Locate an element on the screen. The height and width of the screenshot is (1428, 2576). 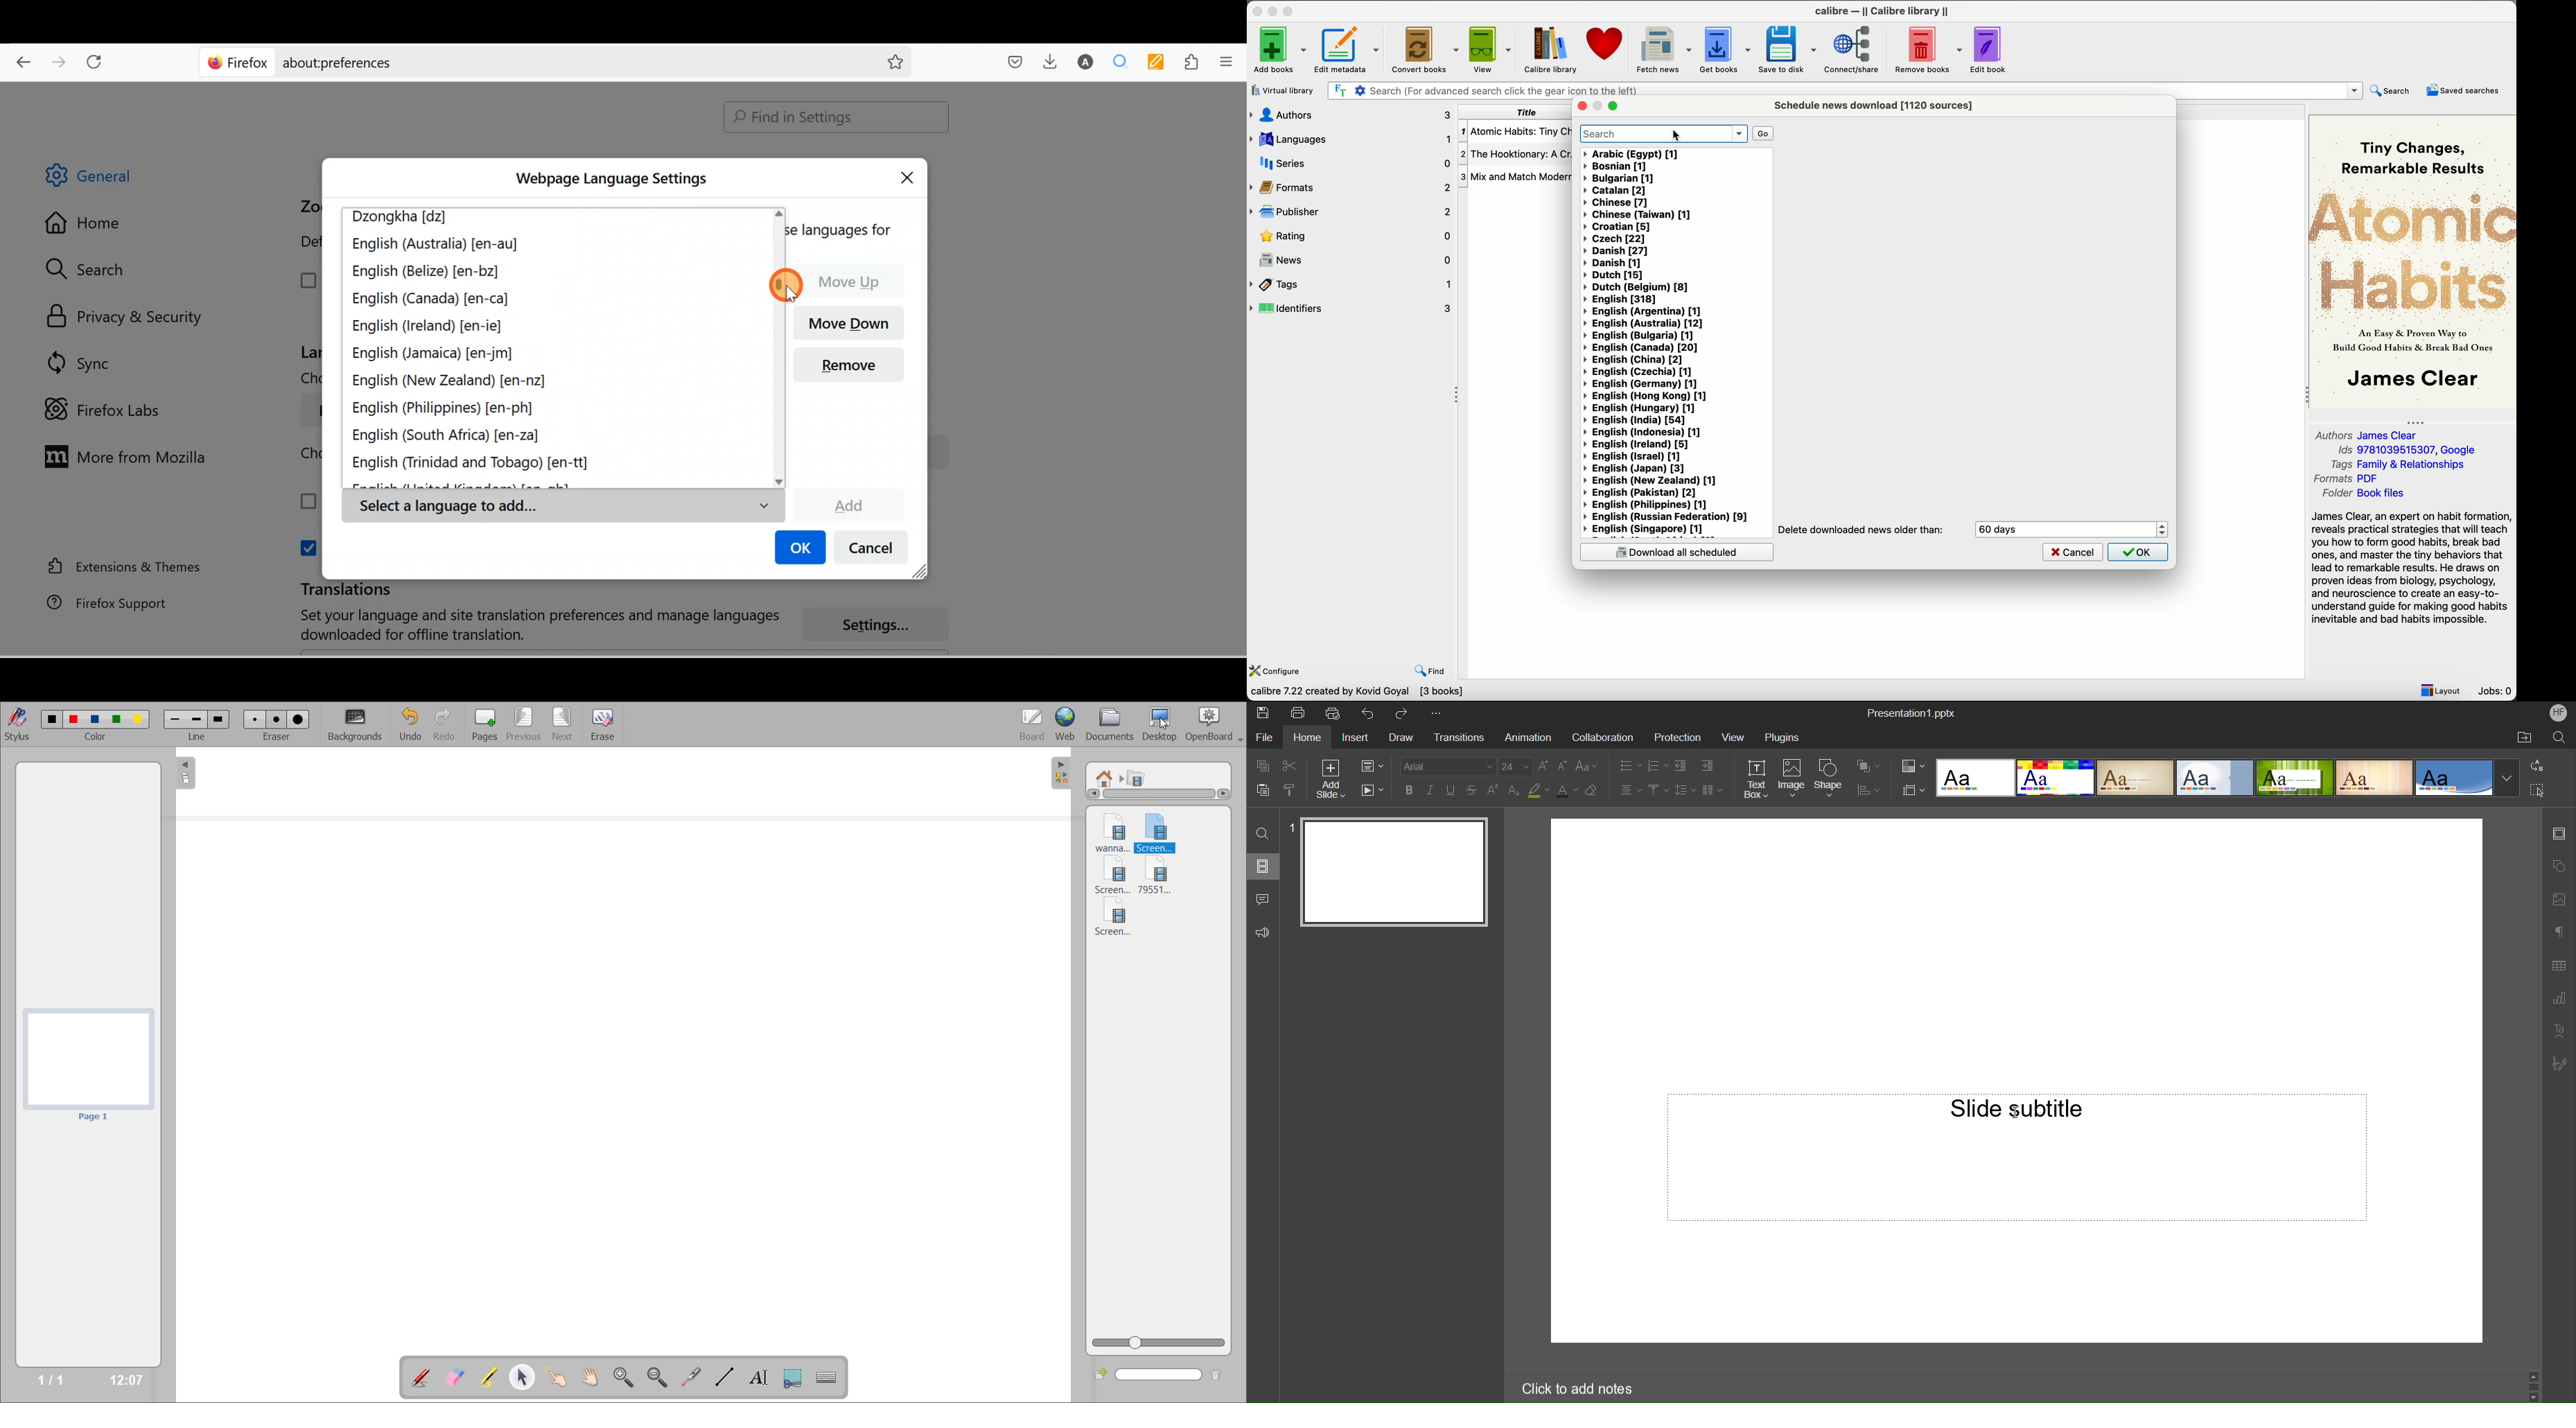
Subscript is located at coordinates (1512, 790).